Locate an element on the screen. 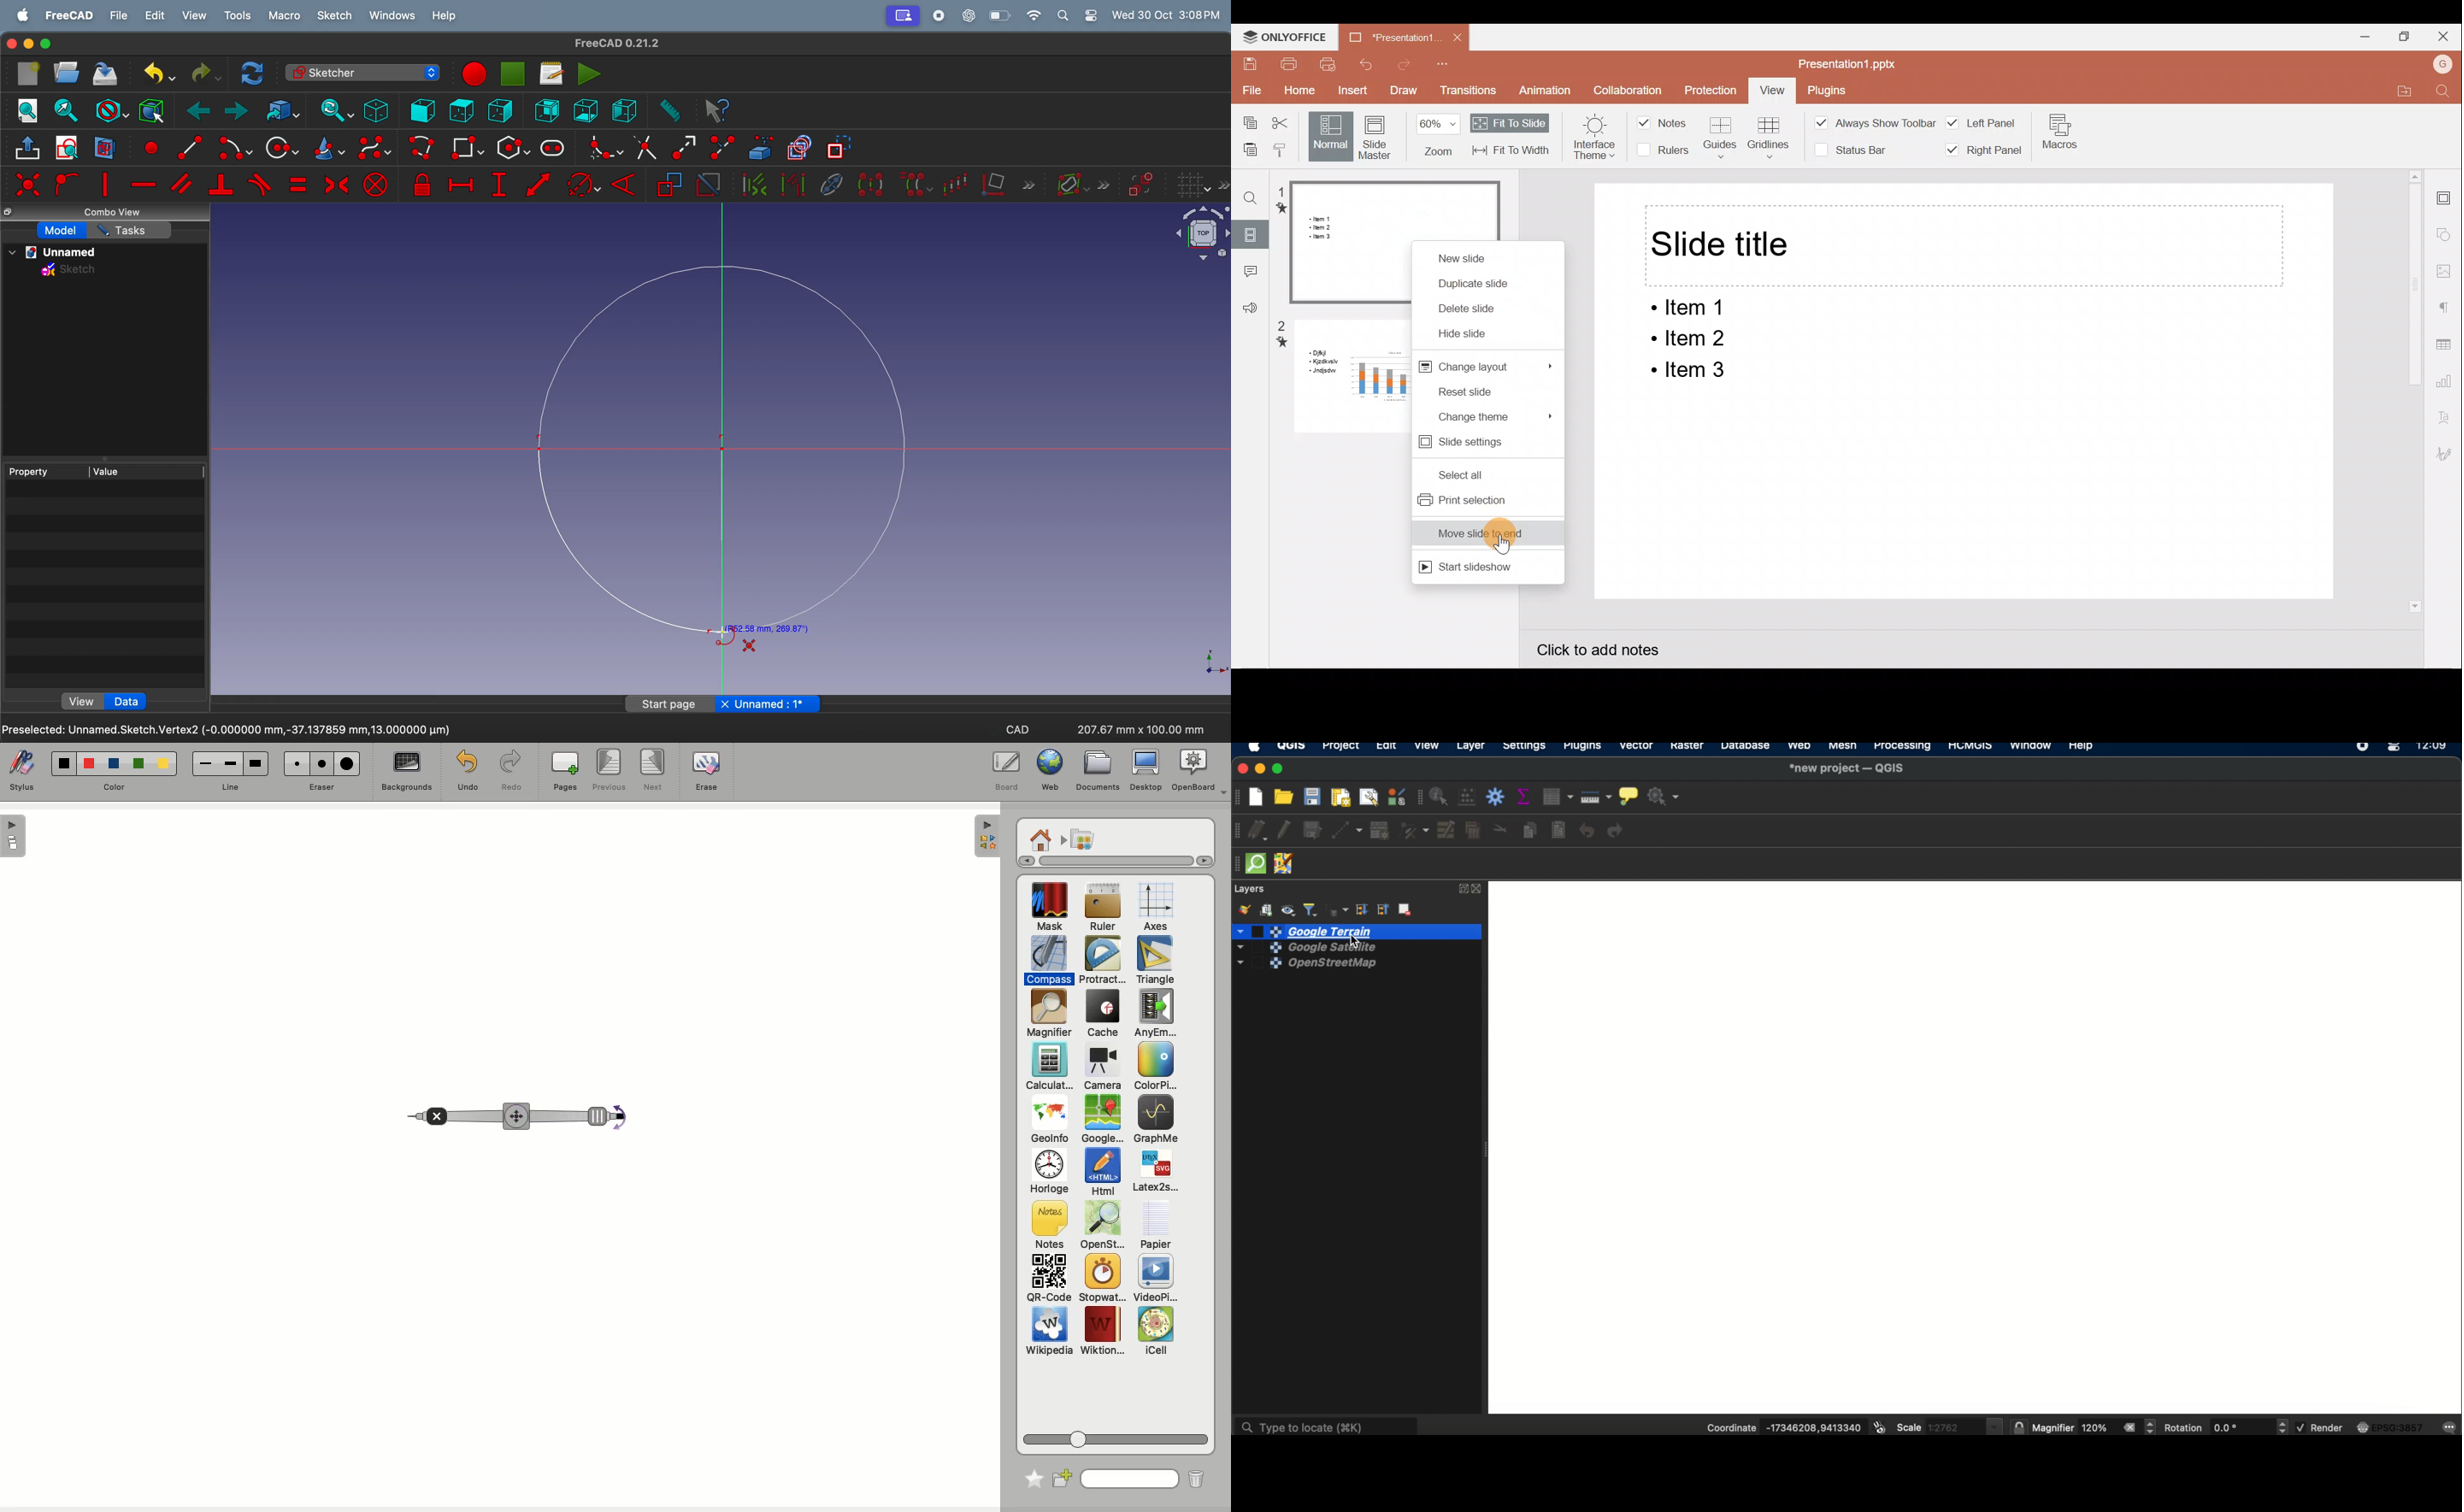 The image size is (2464, 1512). unnamed is located at coordinates (57, 253).